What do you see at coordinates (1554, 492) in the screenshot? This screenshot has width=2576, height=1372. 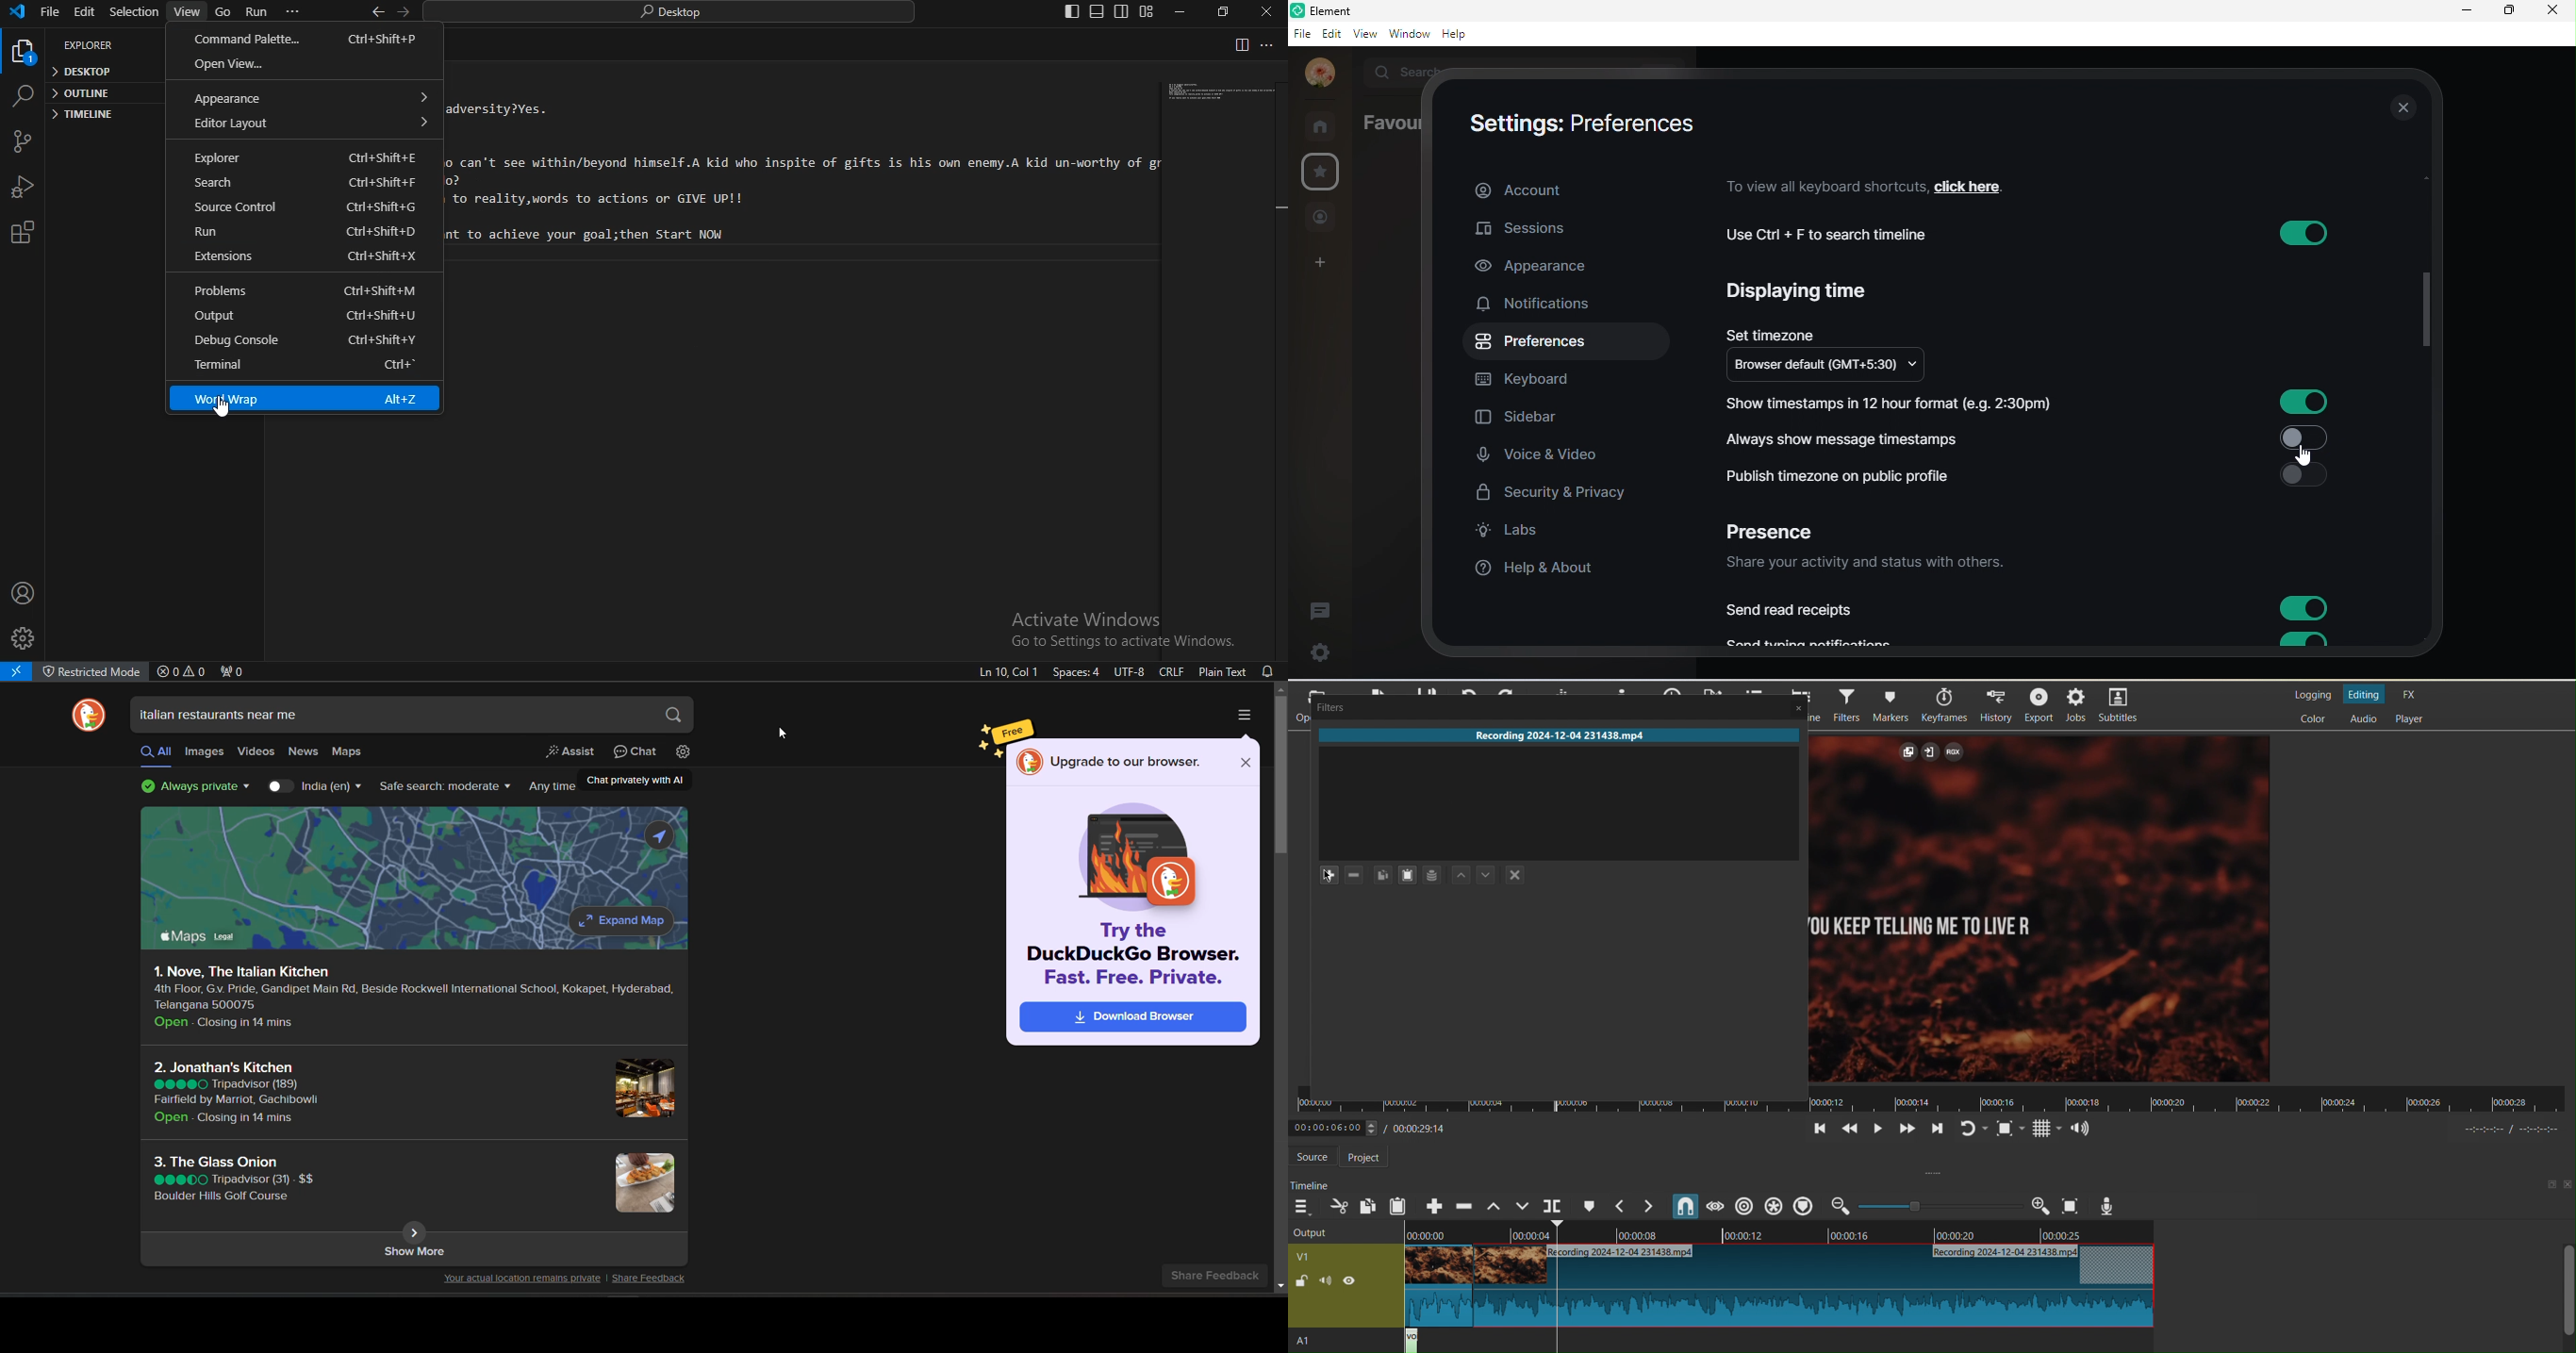 I see `security and privacy` at bounding box center [1554, 492].